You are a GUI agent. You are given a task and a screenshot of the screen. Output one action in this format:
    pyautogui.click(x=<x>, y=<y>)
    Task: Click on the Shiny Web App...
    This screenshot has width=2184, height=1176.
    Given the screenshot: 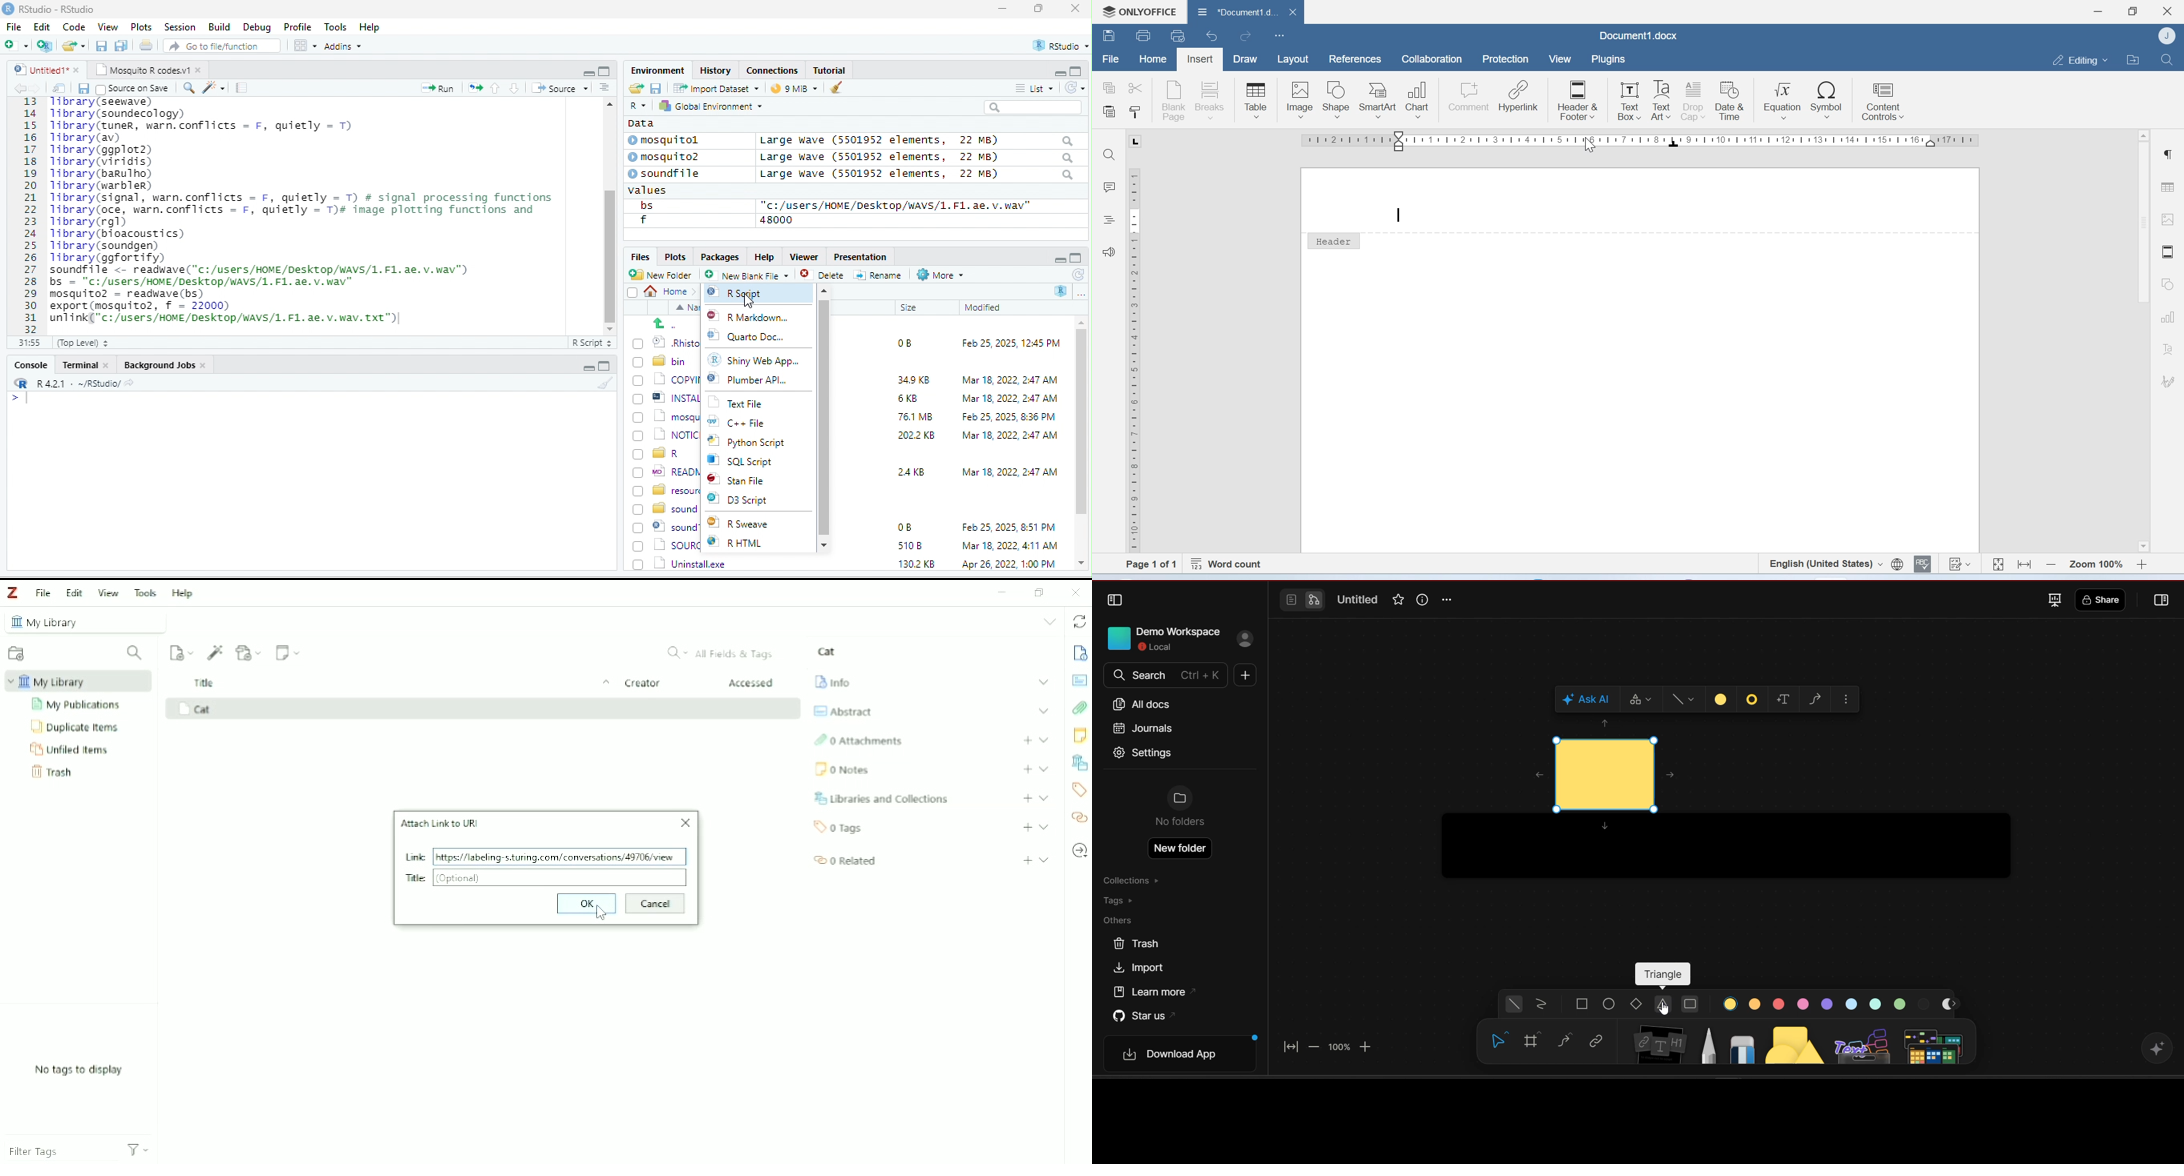 What is the action you would take?
    pyautogui.click(x=762, y=360)
    